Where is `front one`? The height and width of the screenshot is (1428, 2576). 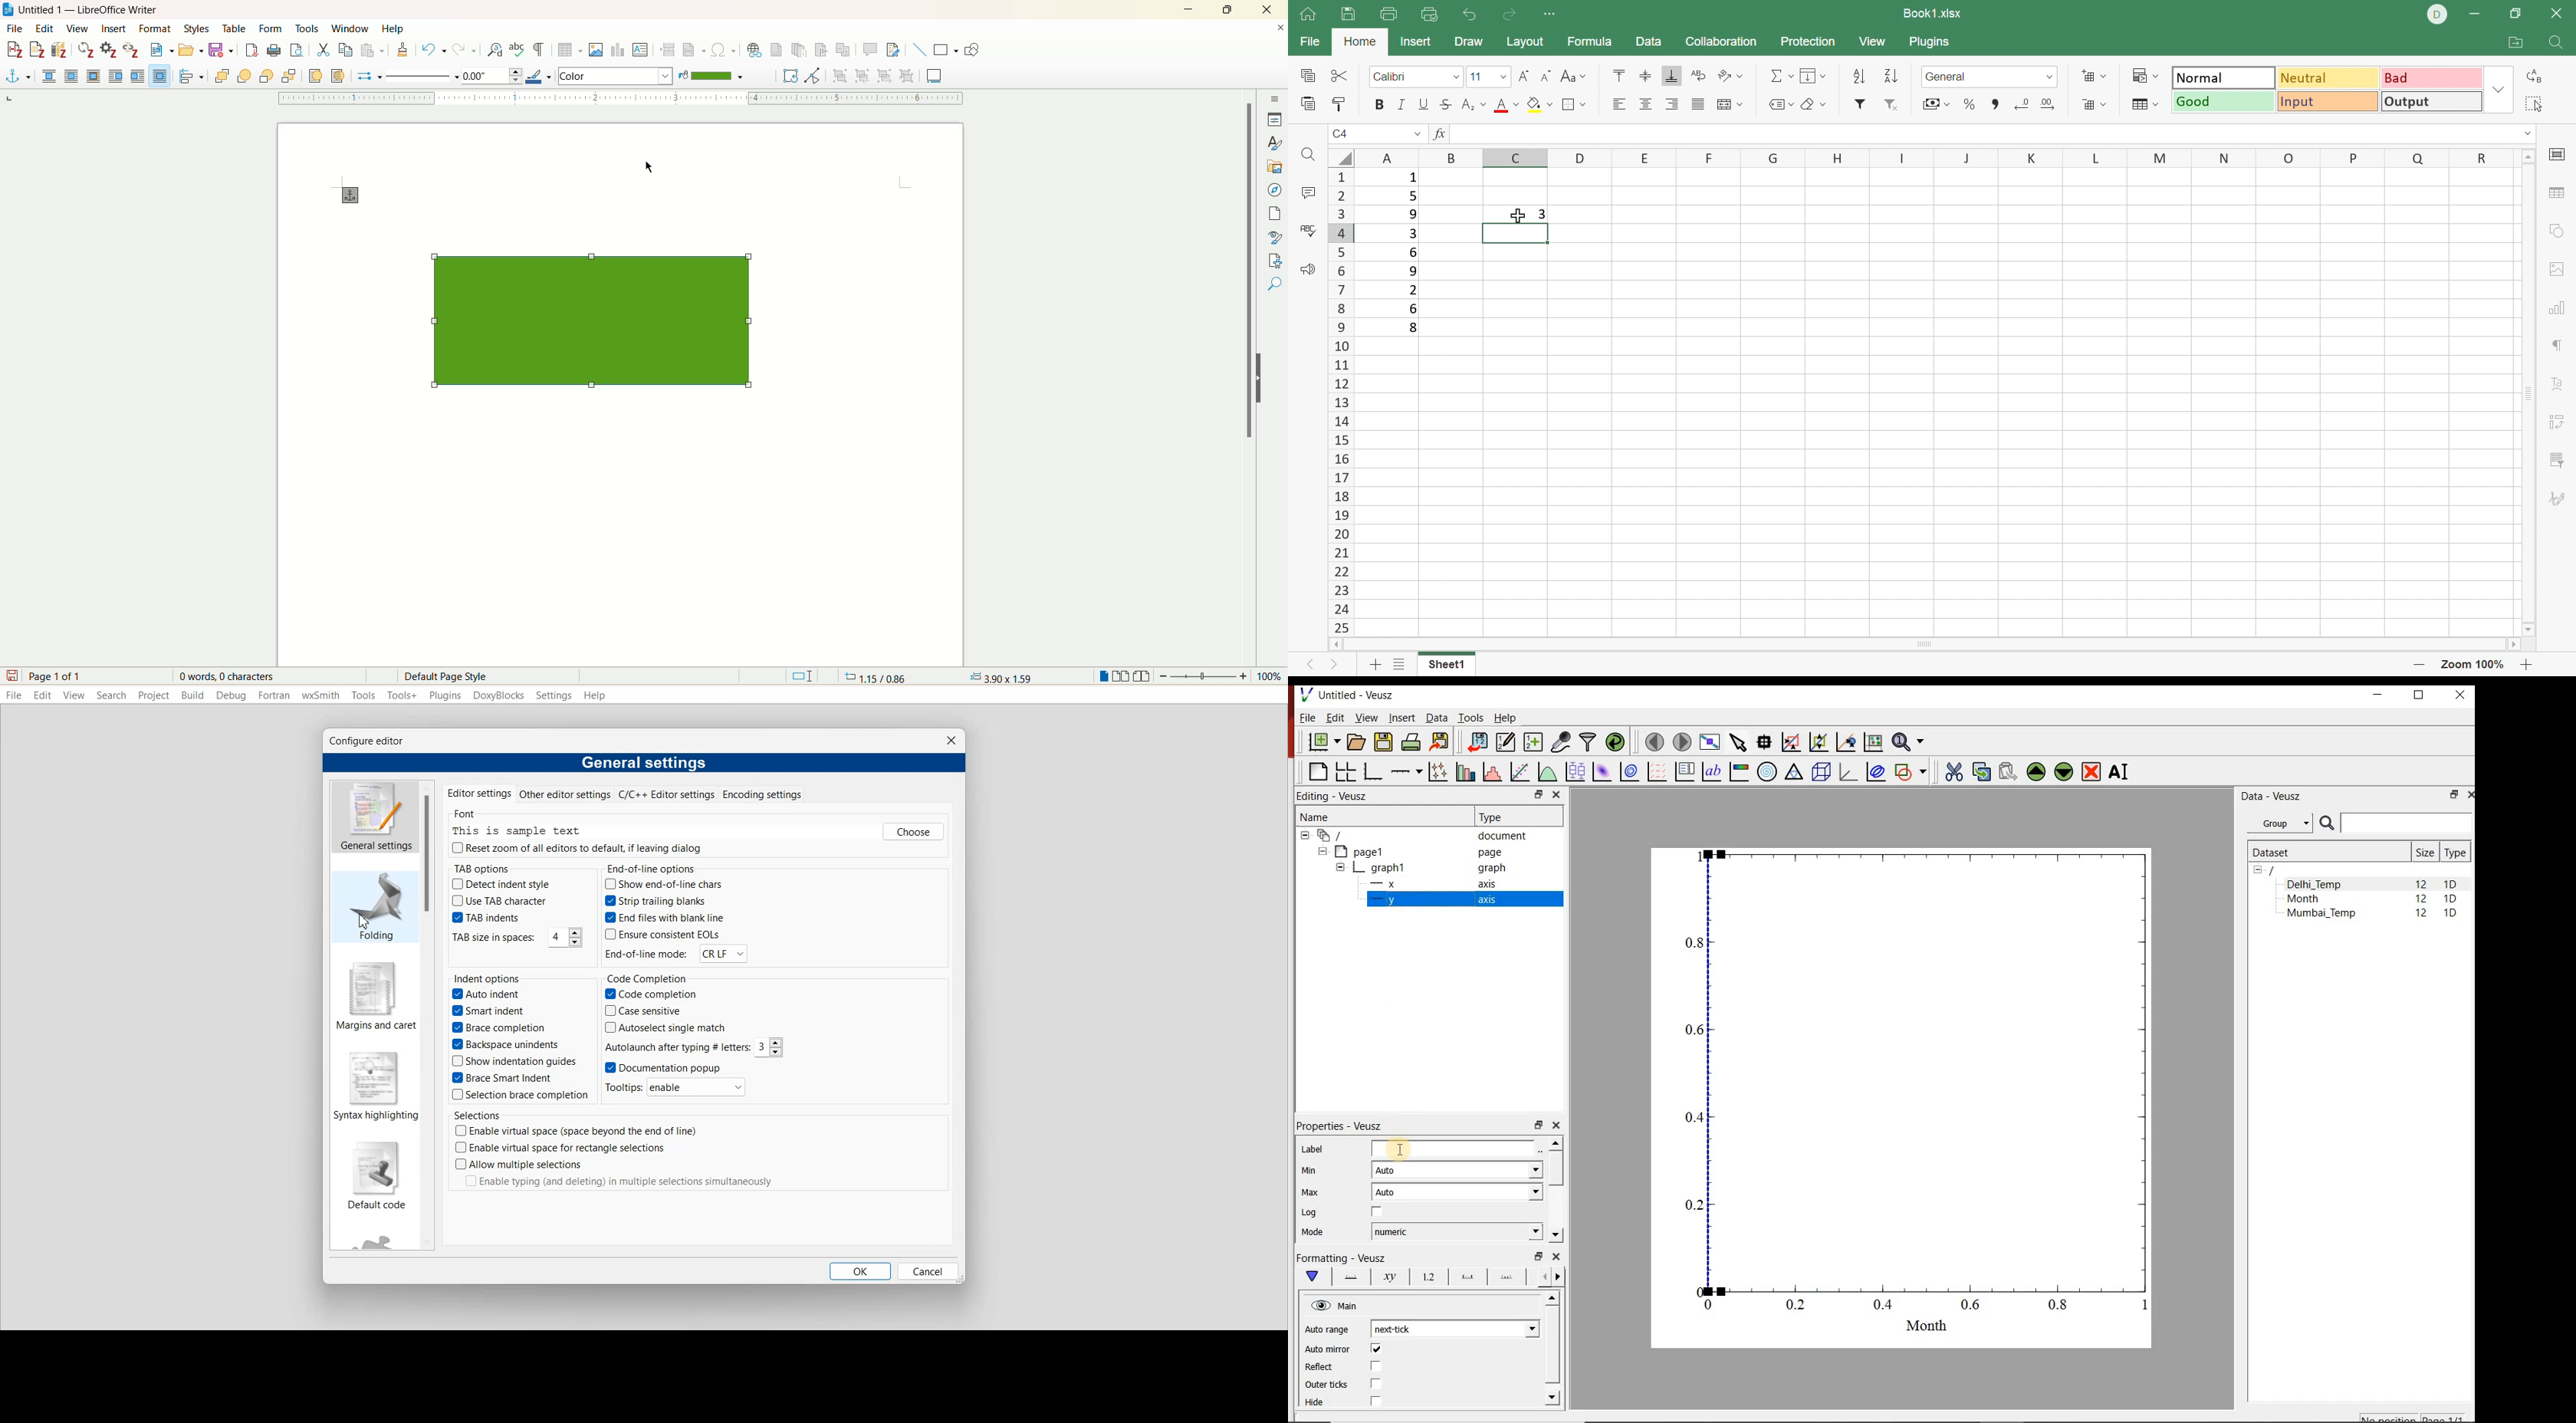
front one is located at coordinates (246, 76).